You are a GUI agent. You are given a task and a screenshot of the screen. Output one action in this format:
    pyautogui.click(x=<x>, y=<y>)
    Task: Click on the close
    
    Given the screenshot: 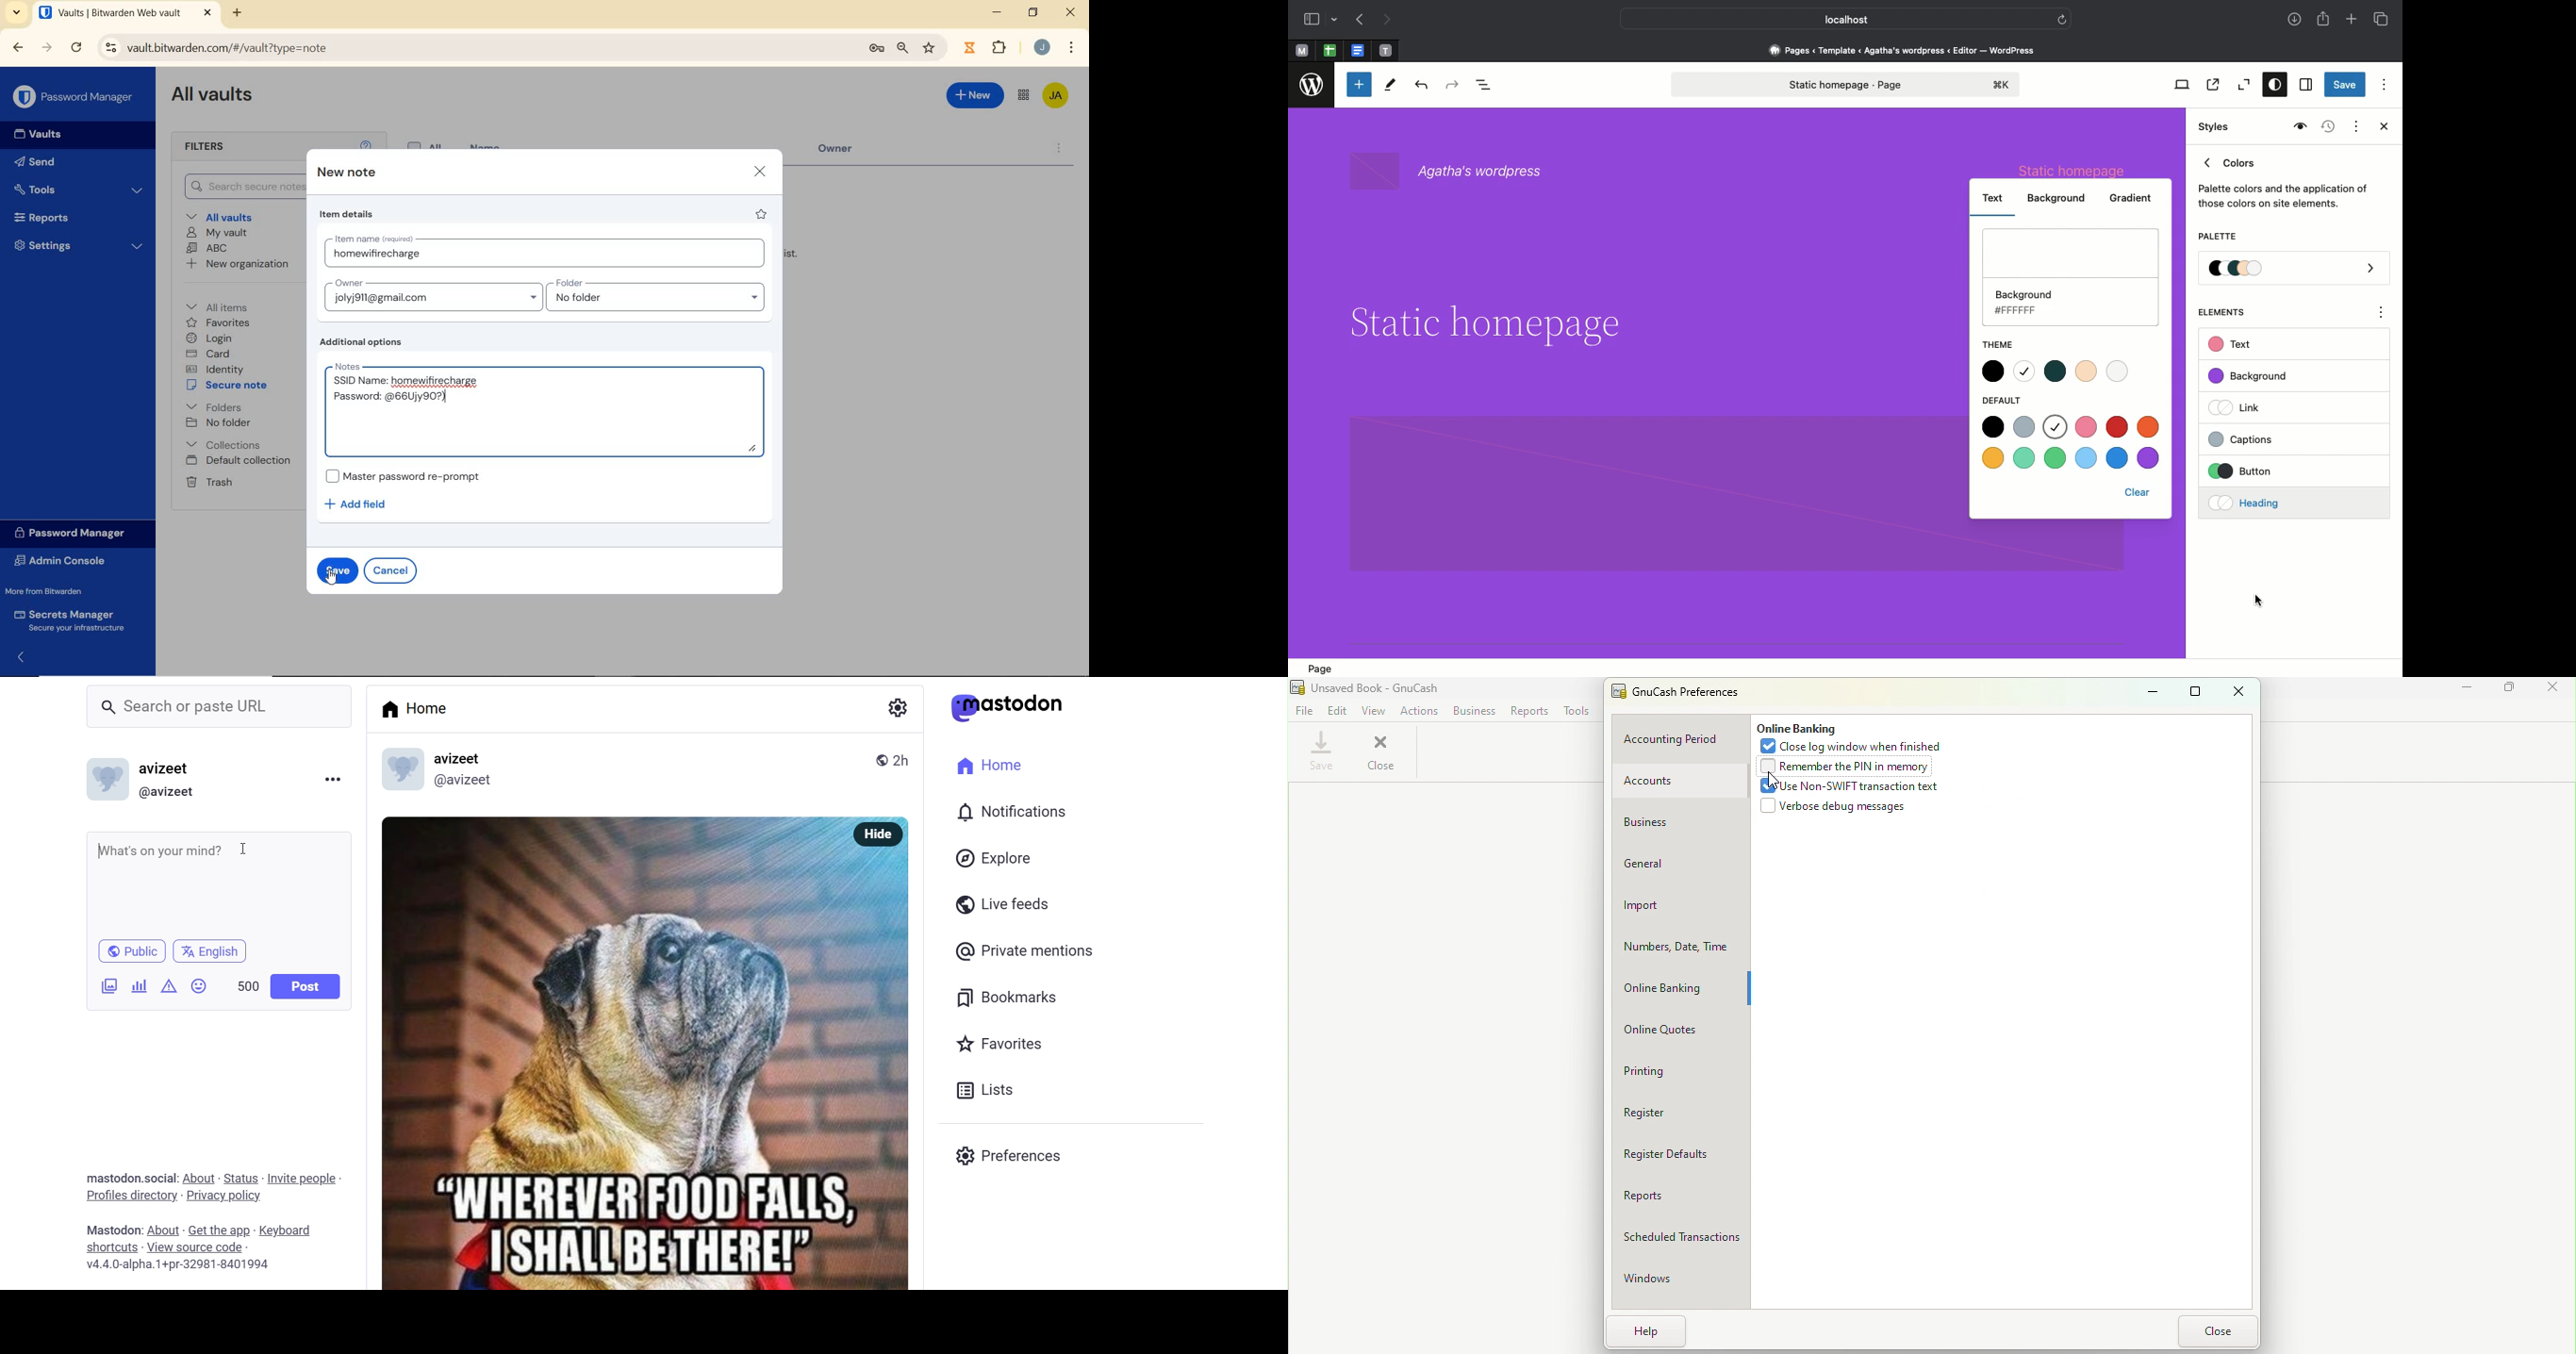 What is the action you would take?
    pyautogui.click(x=2216, y=1331)
    